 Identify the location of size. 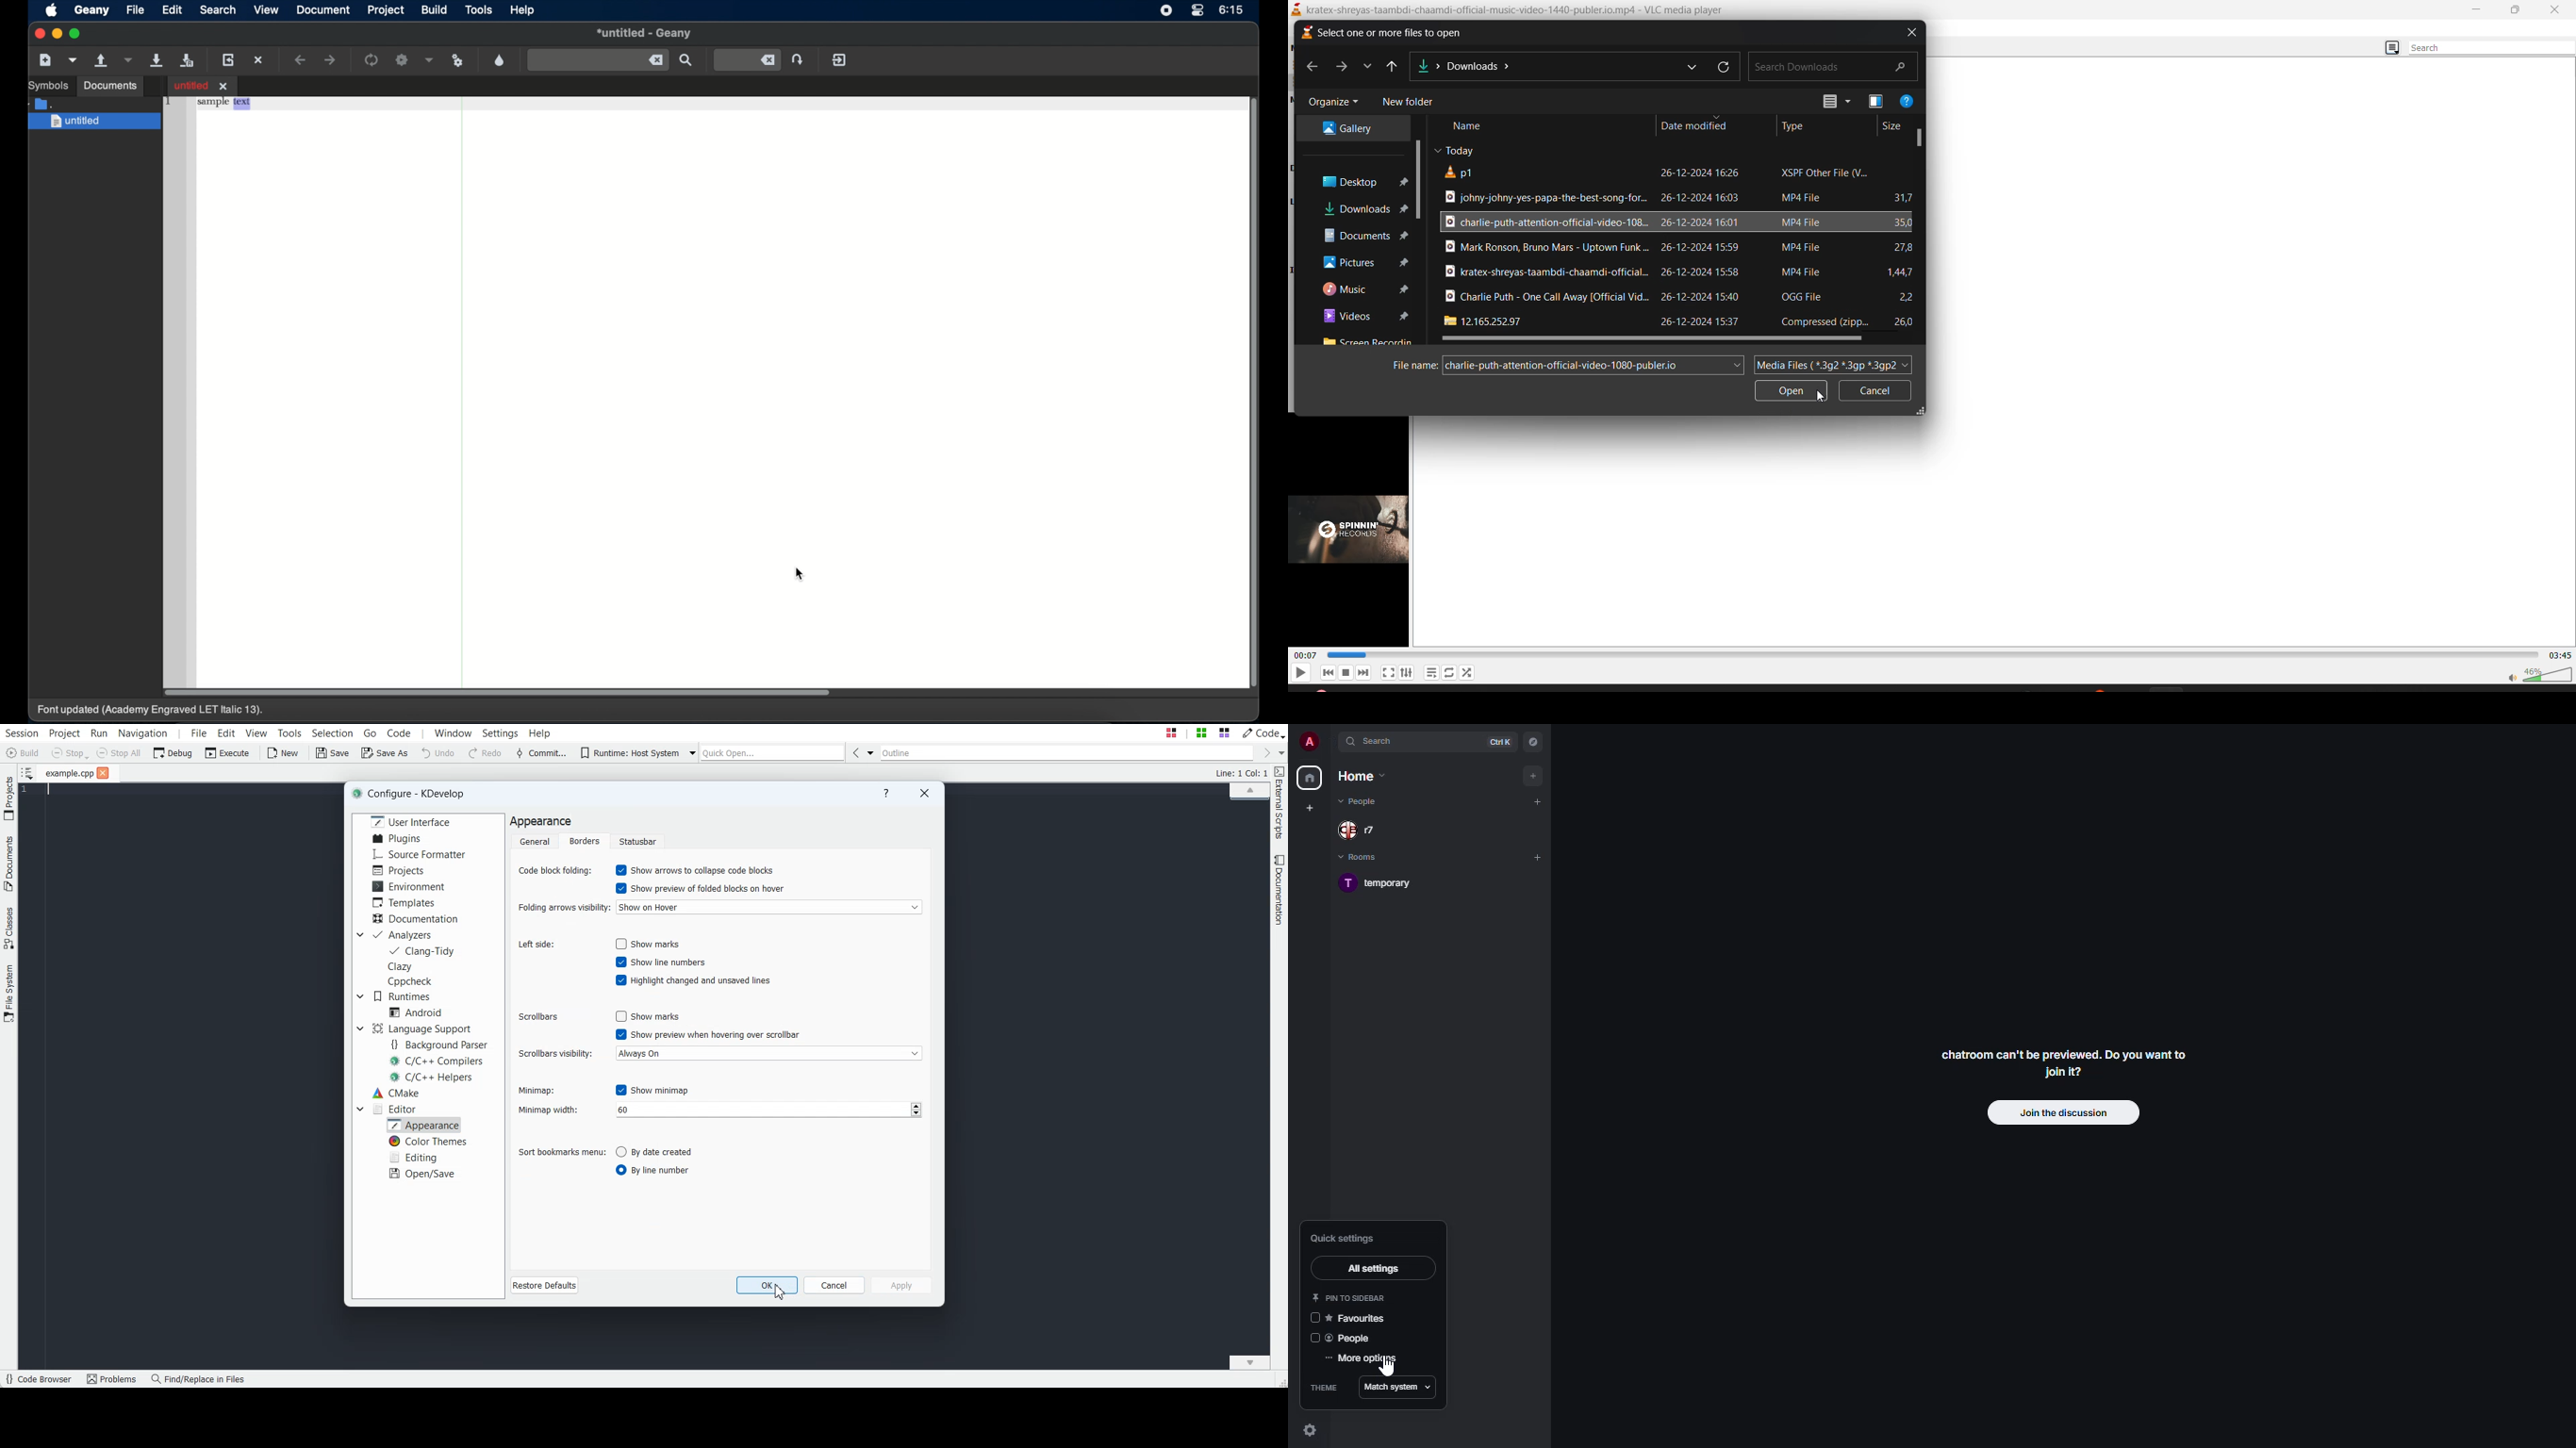
(1892, 126).